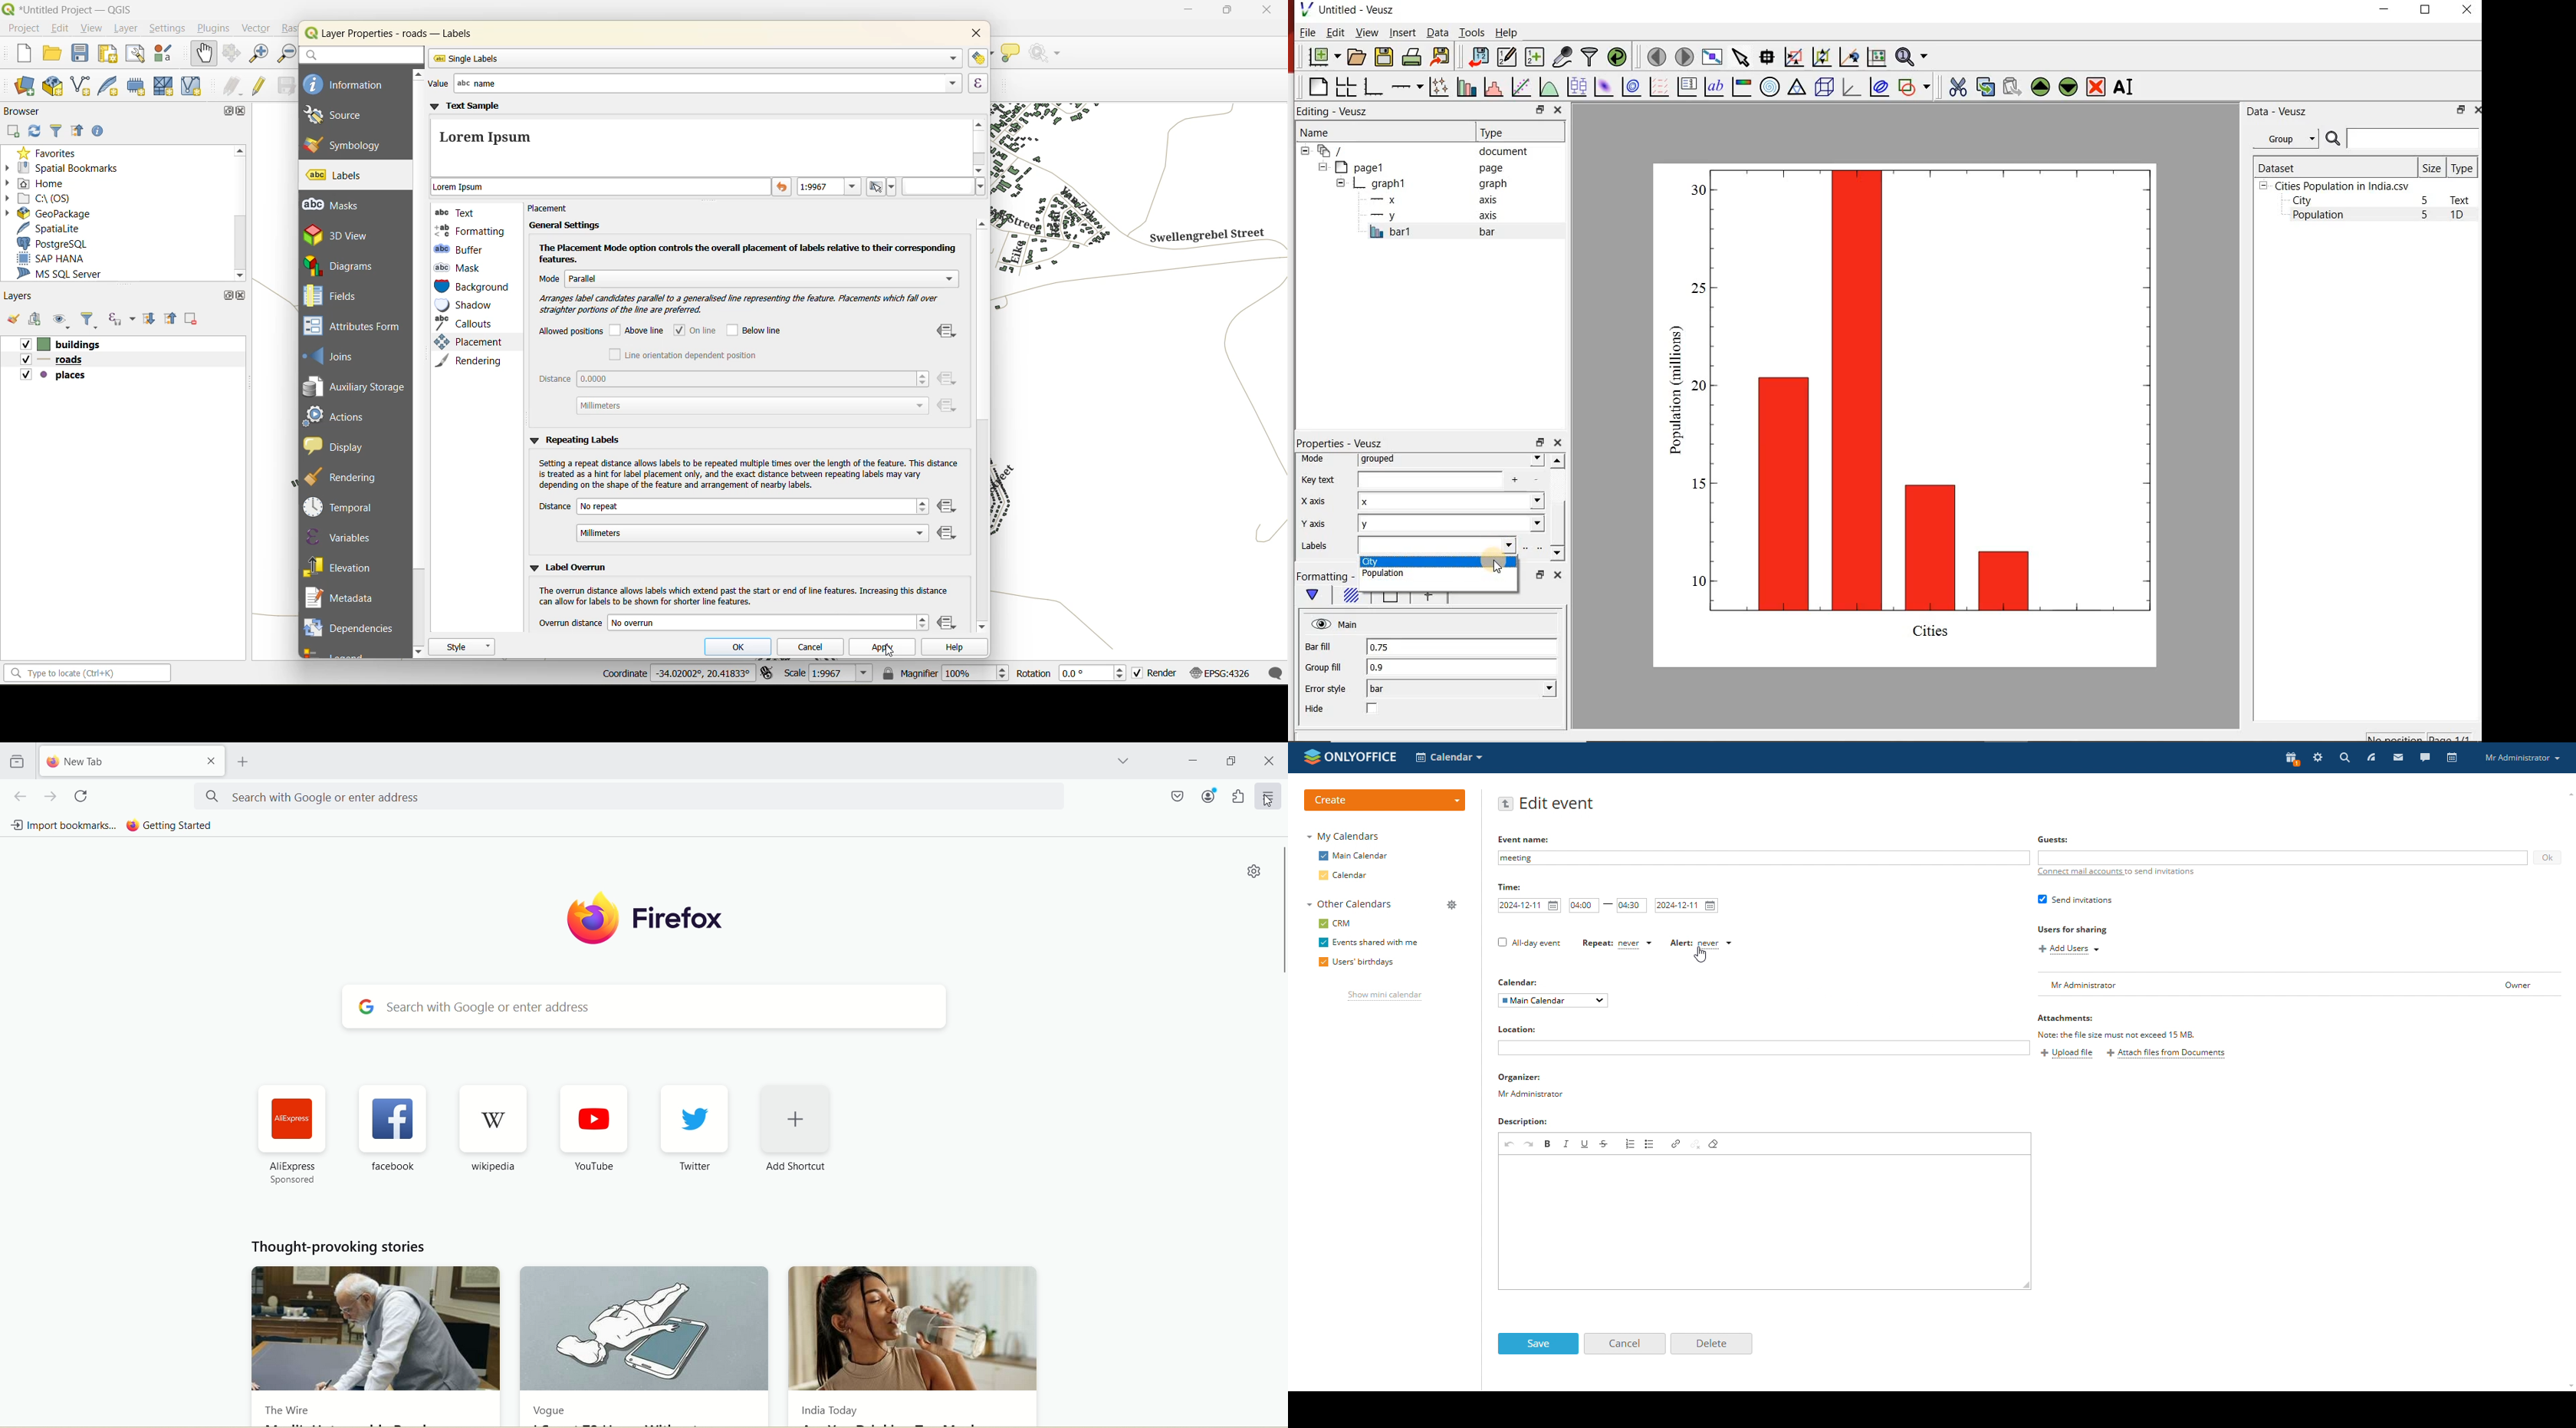  I want to click on crm, so click(1336, 923).